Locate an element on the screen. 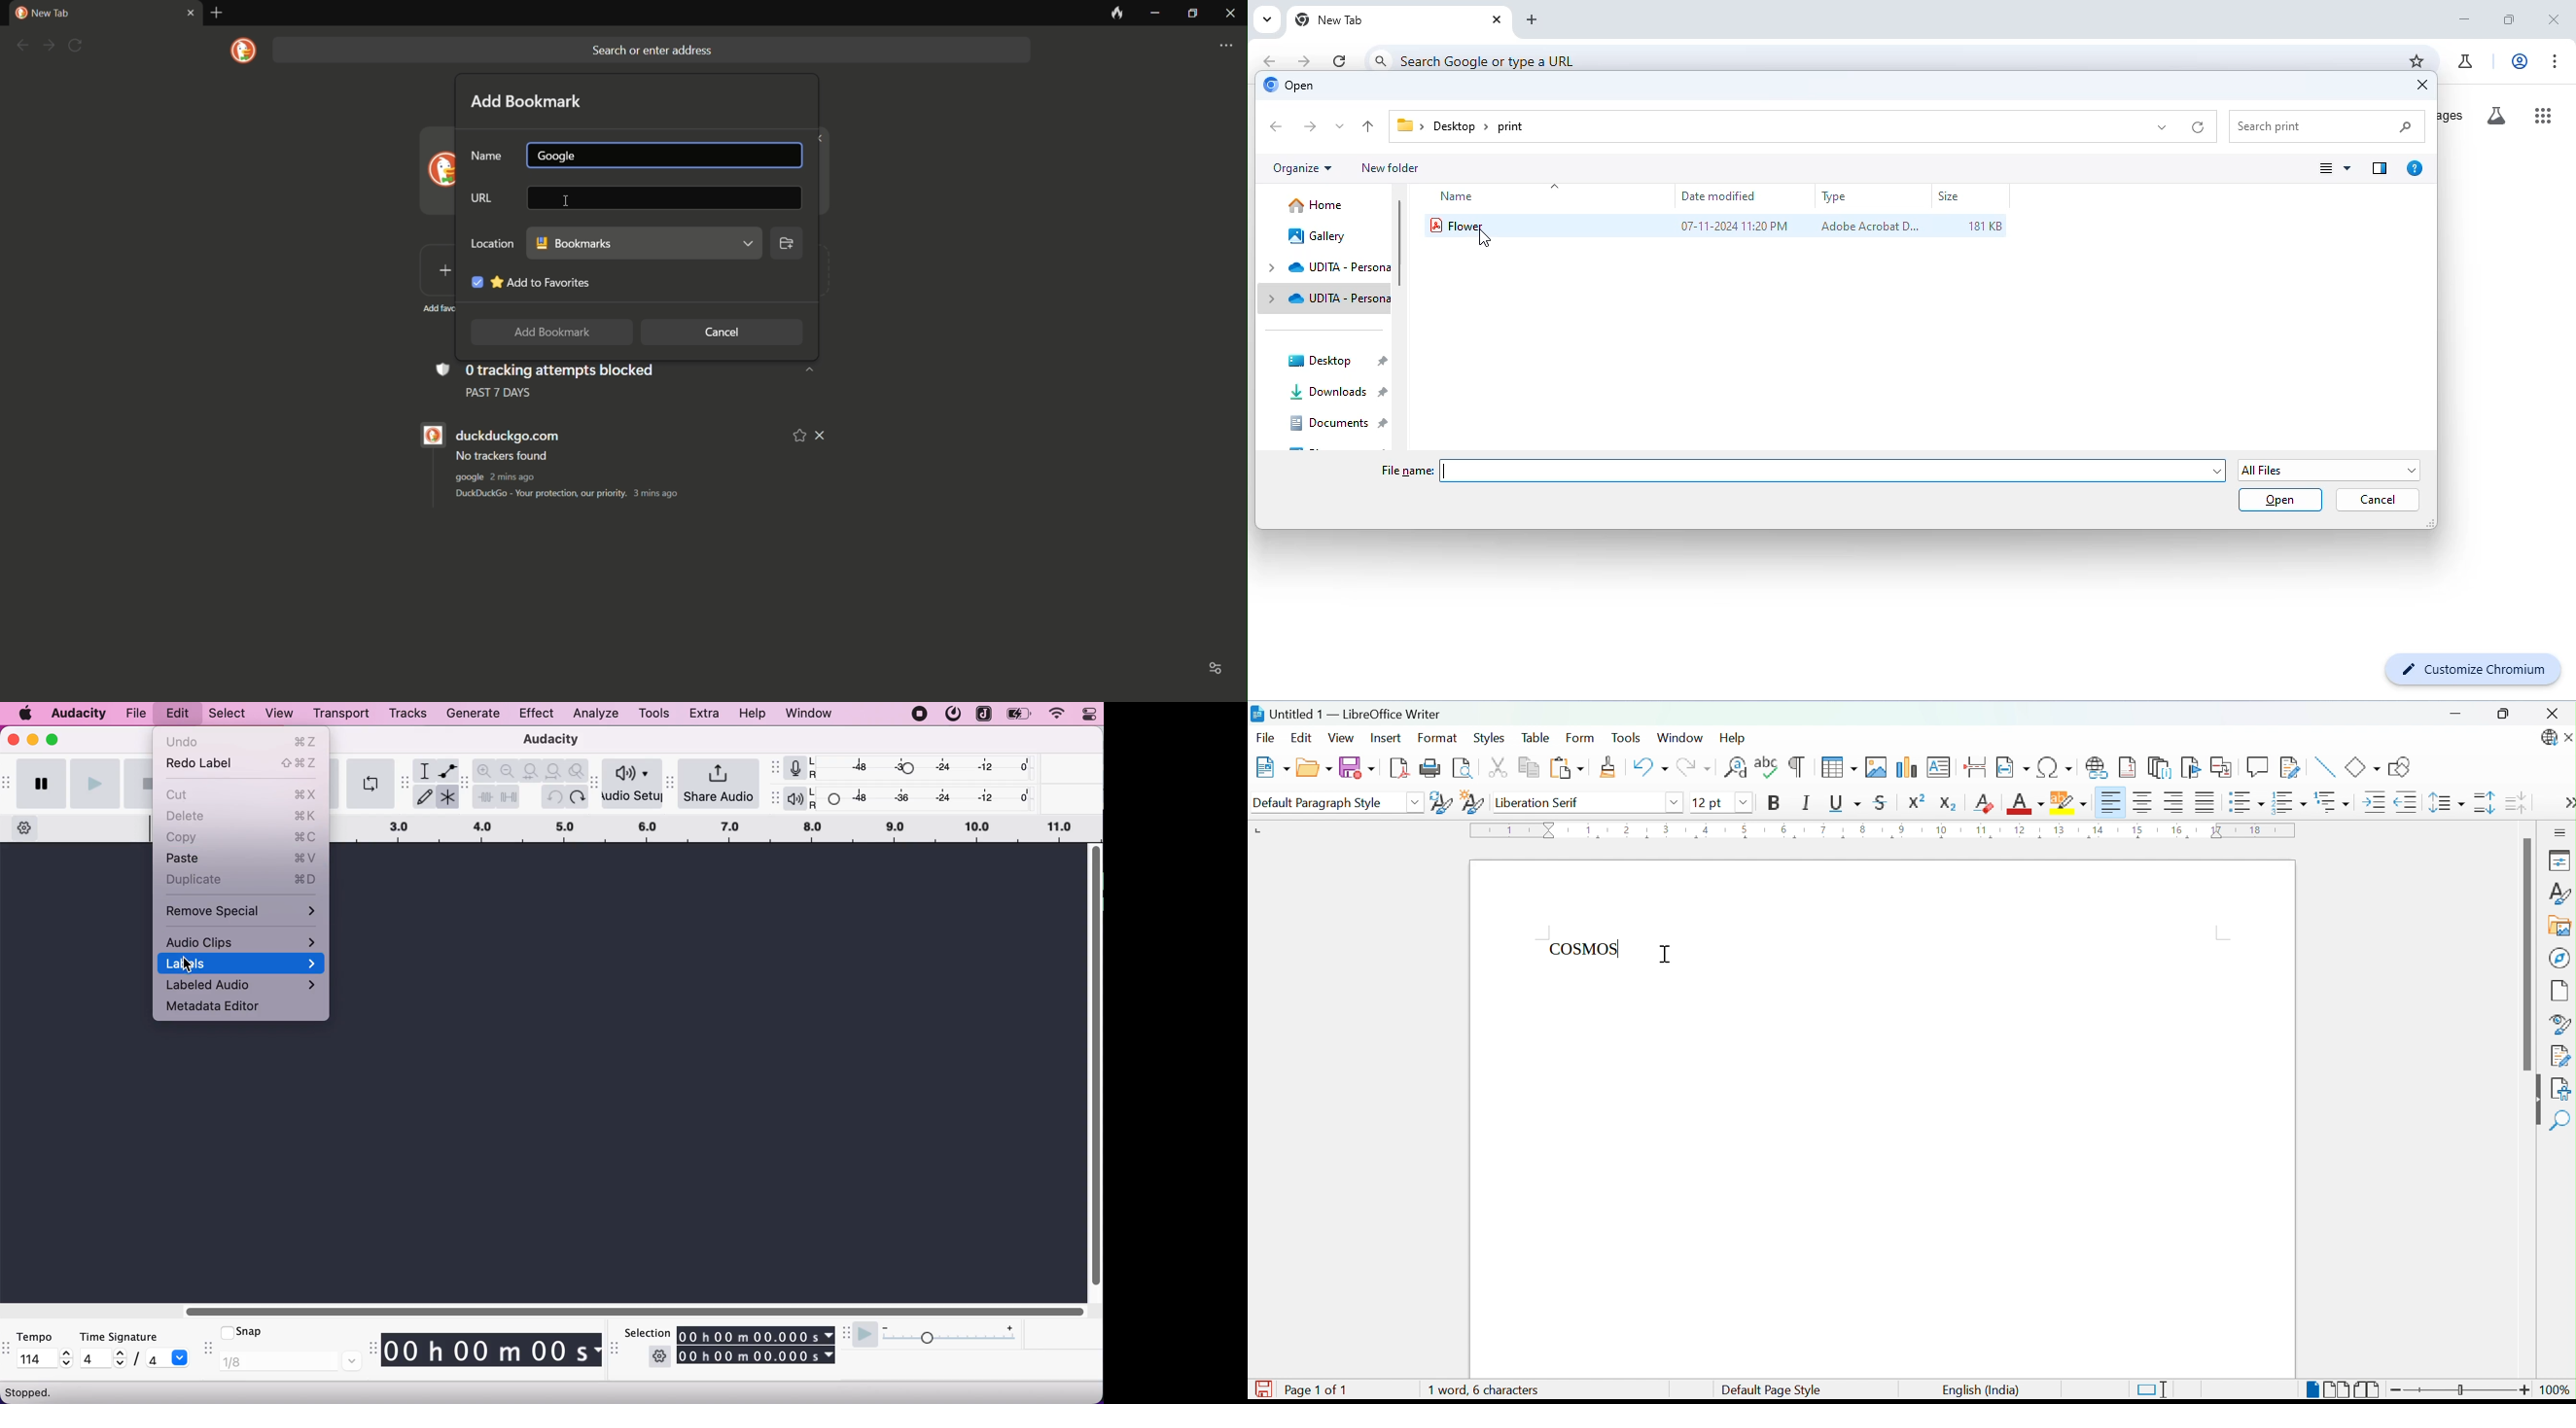  Align Right is located at coordinates (2174, 803).